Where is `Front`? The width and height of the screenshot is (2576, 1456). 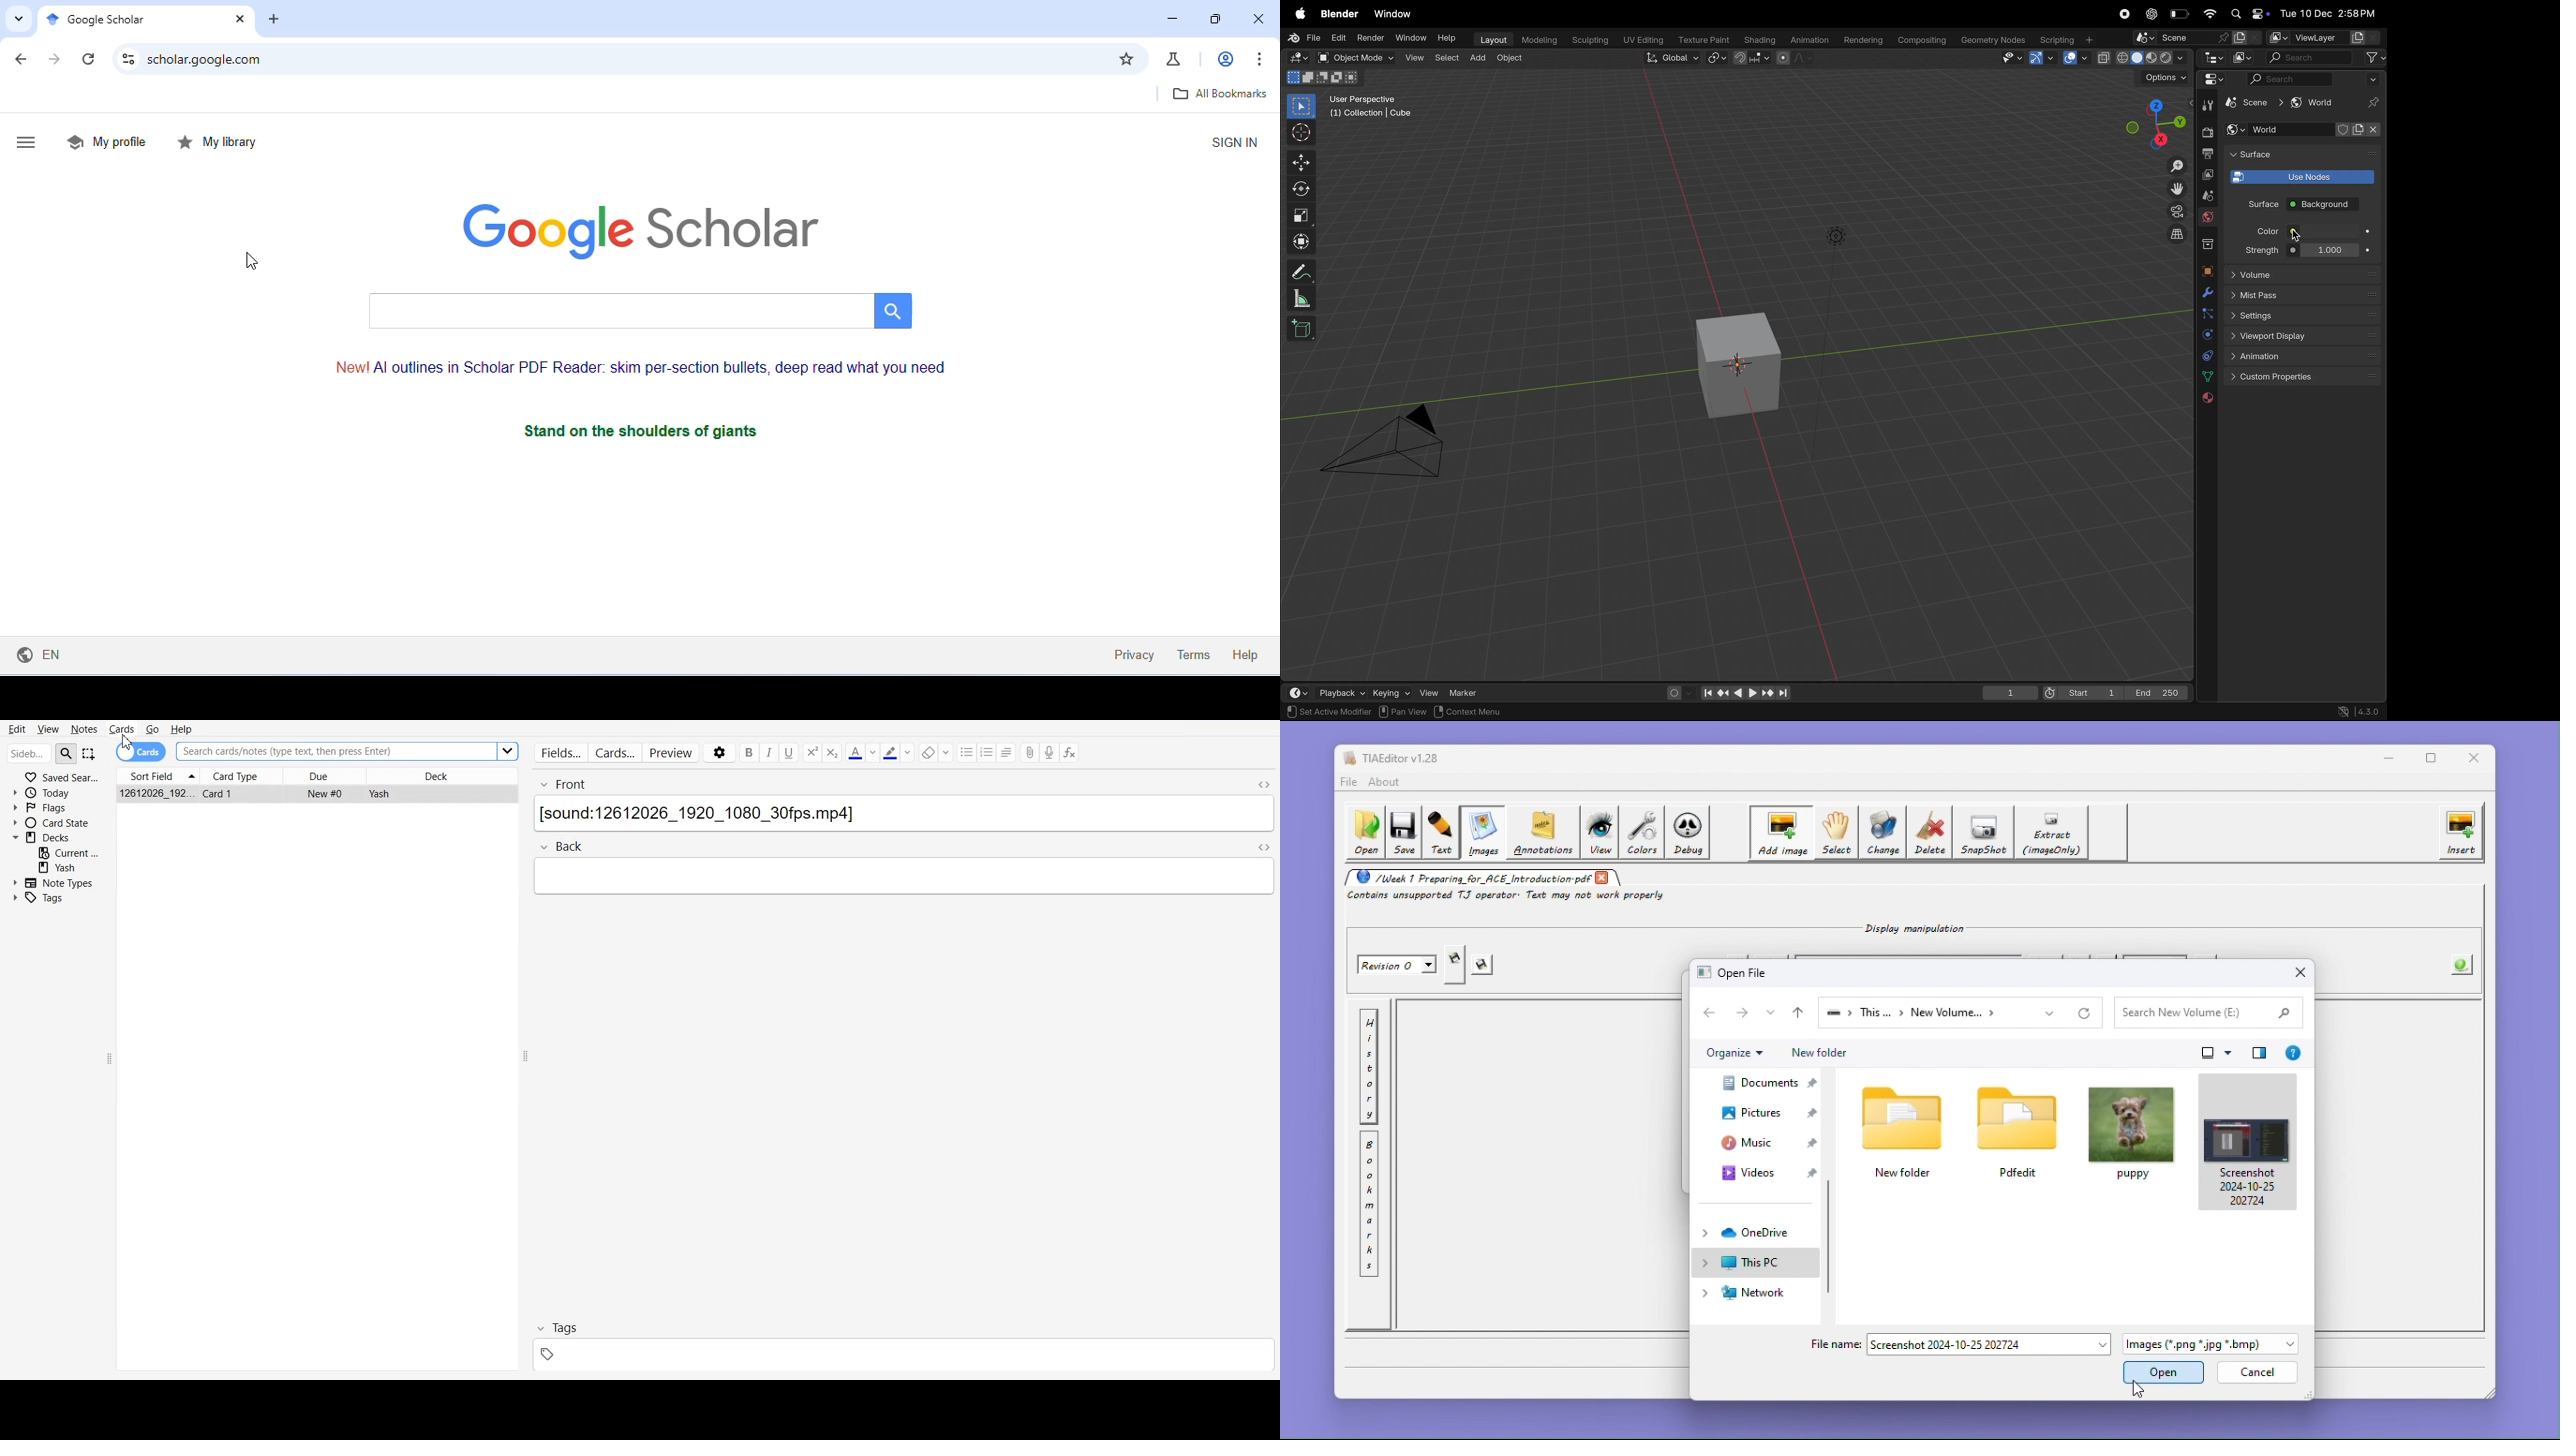 Front is located at coordinates (887, 781).